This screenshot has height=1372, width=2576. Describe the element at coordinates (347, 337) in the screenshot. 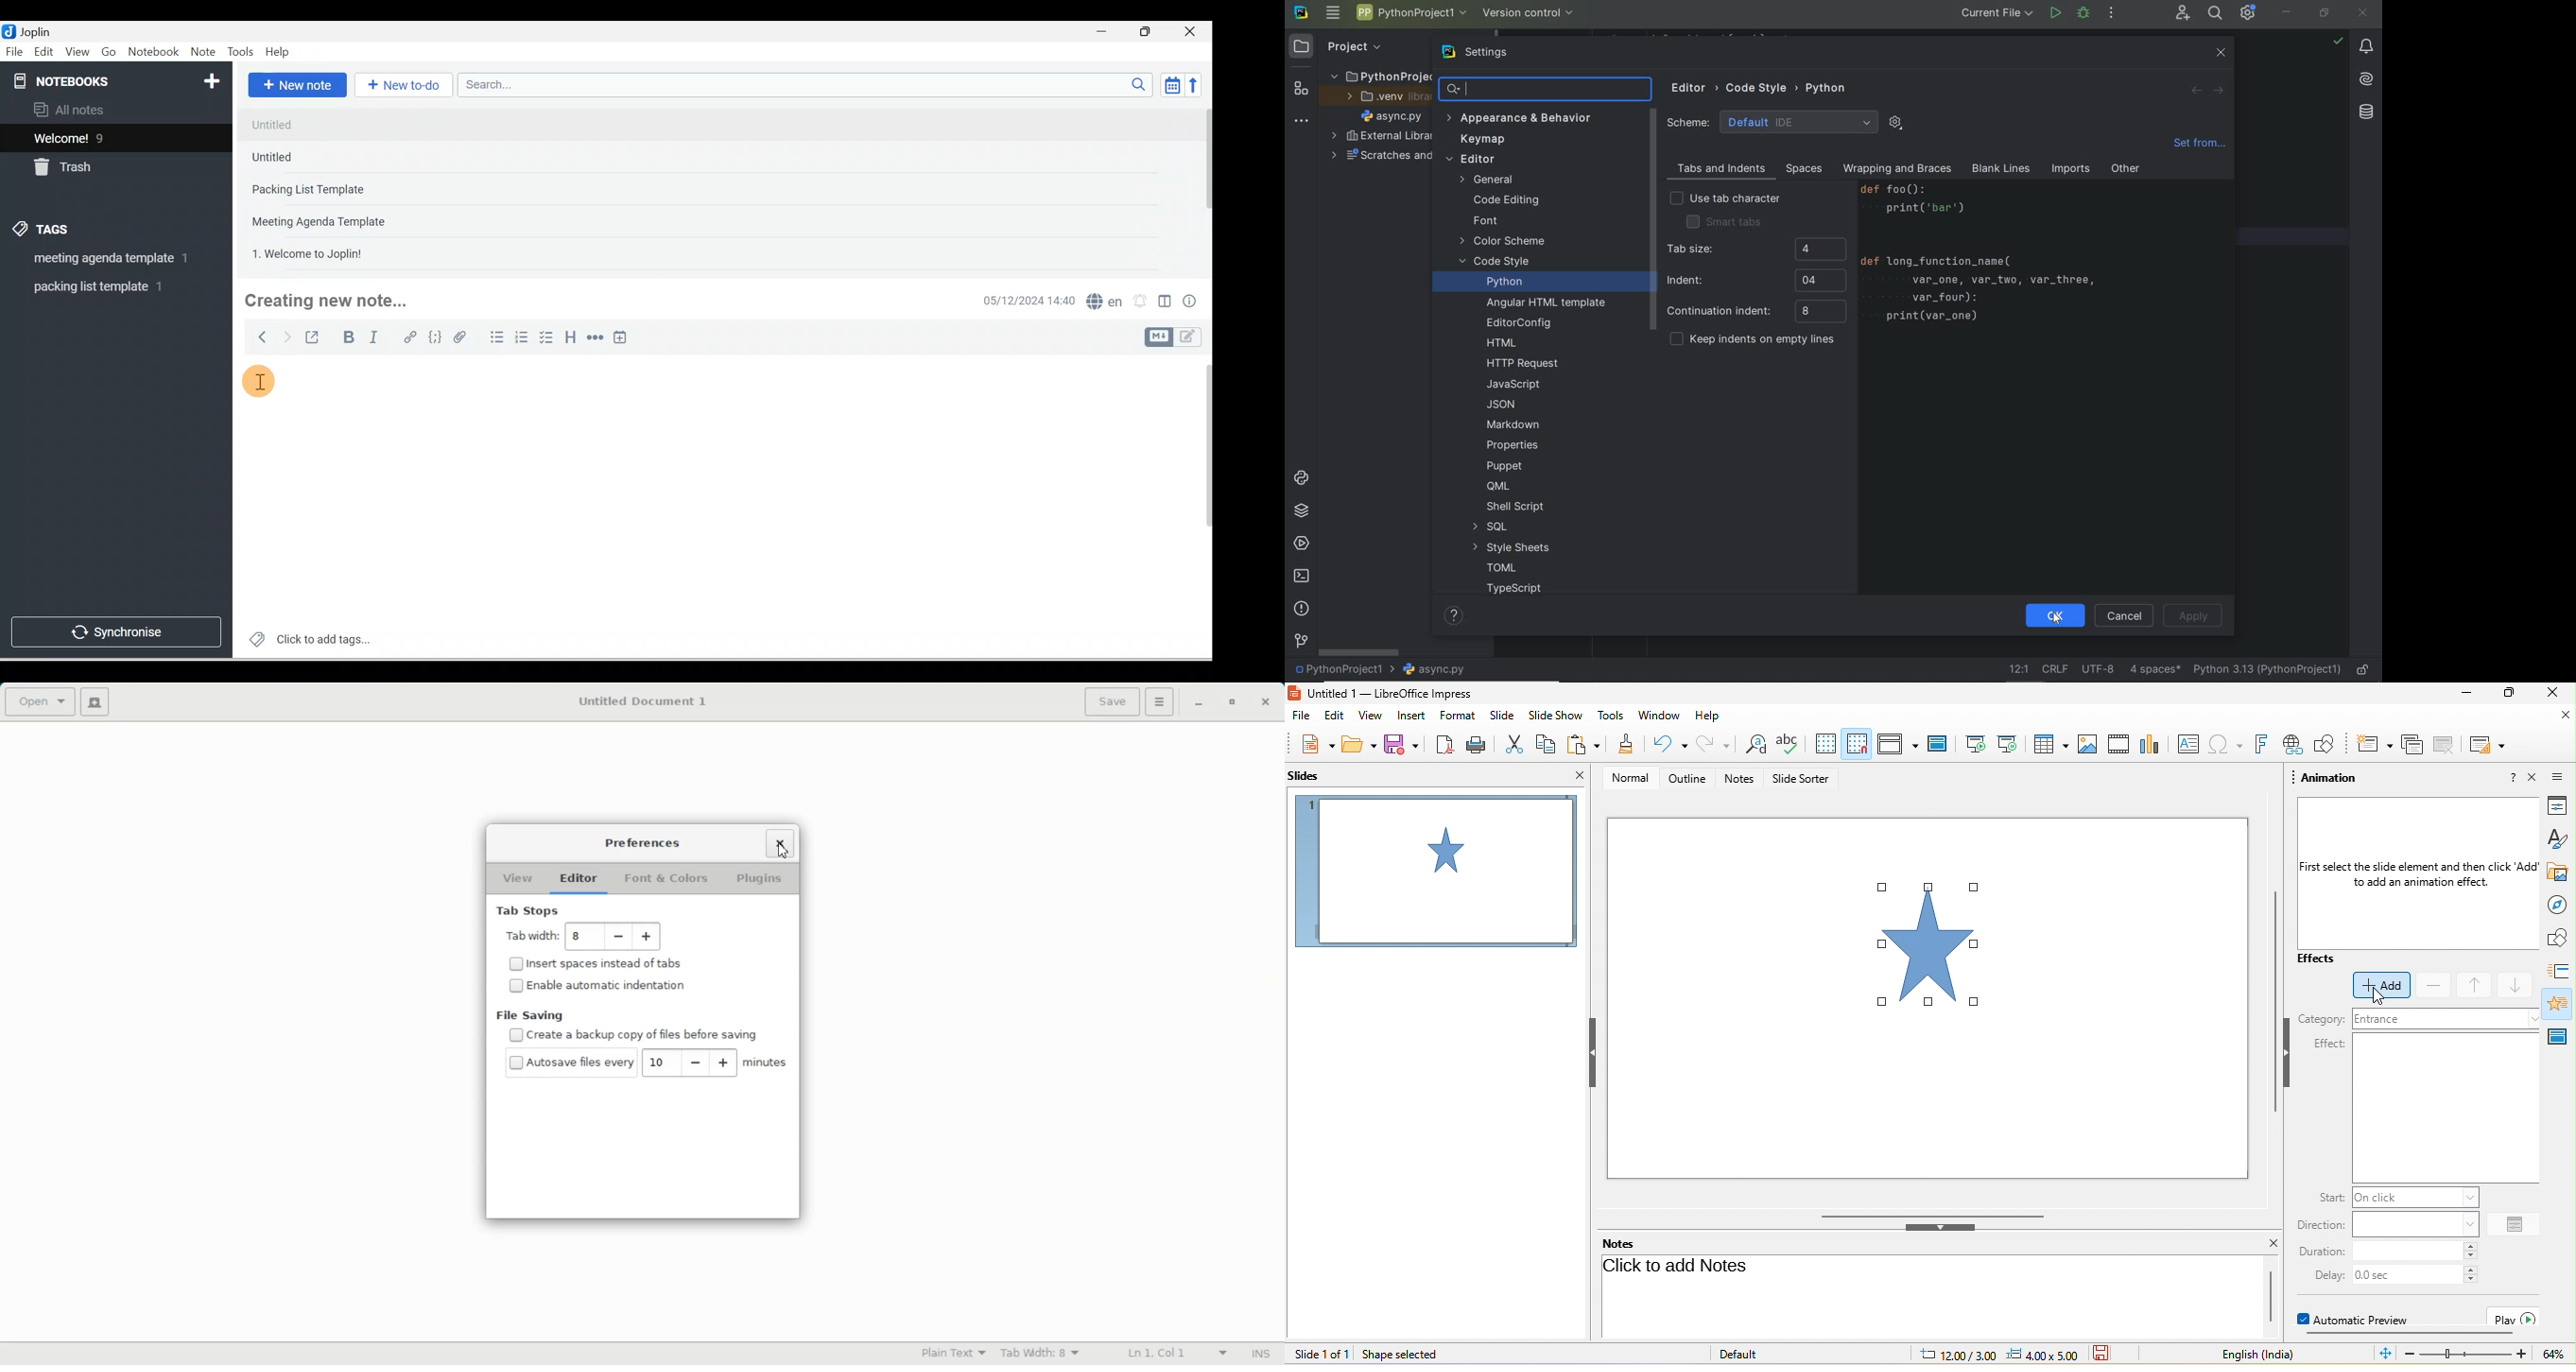

I see `Bold` at that location.